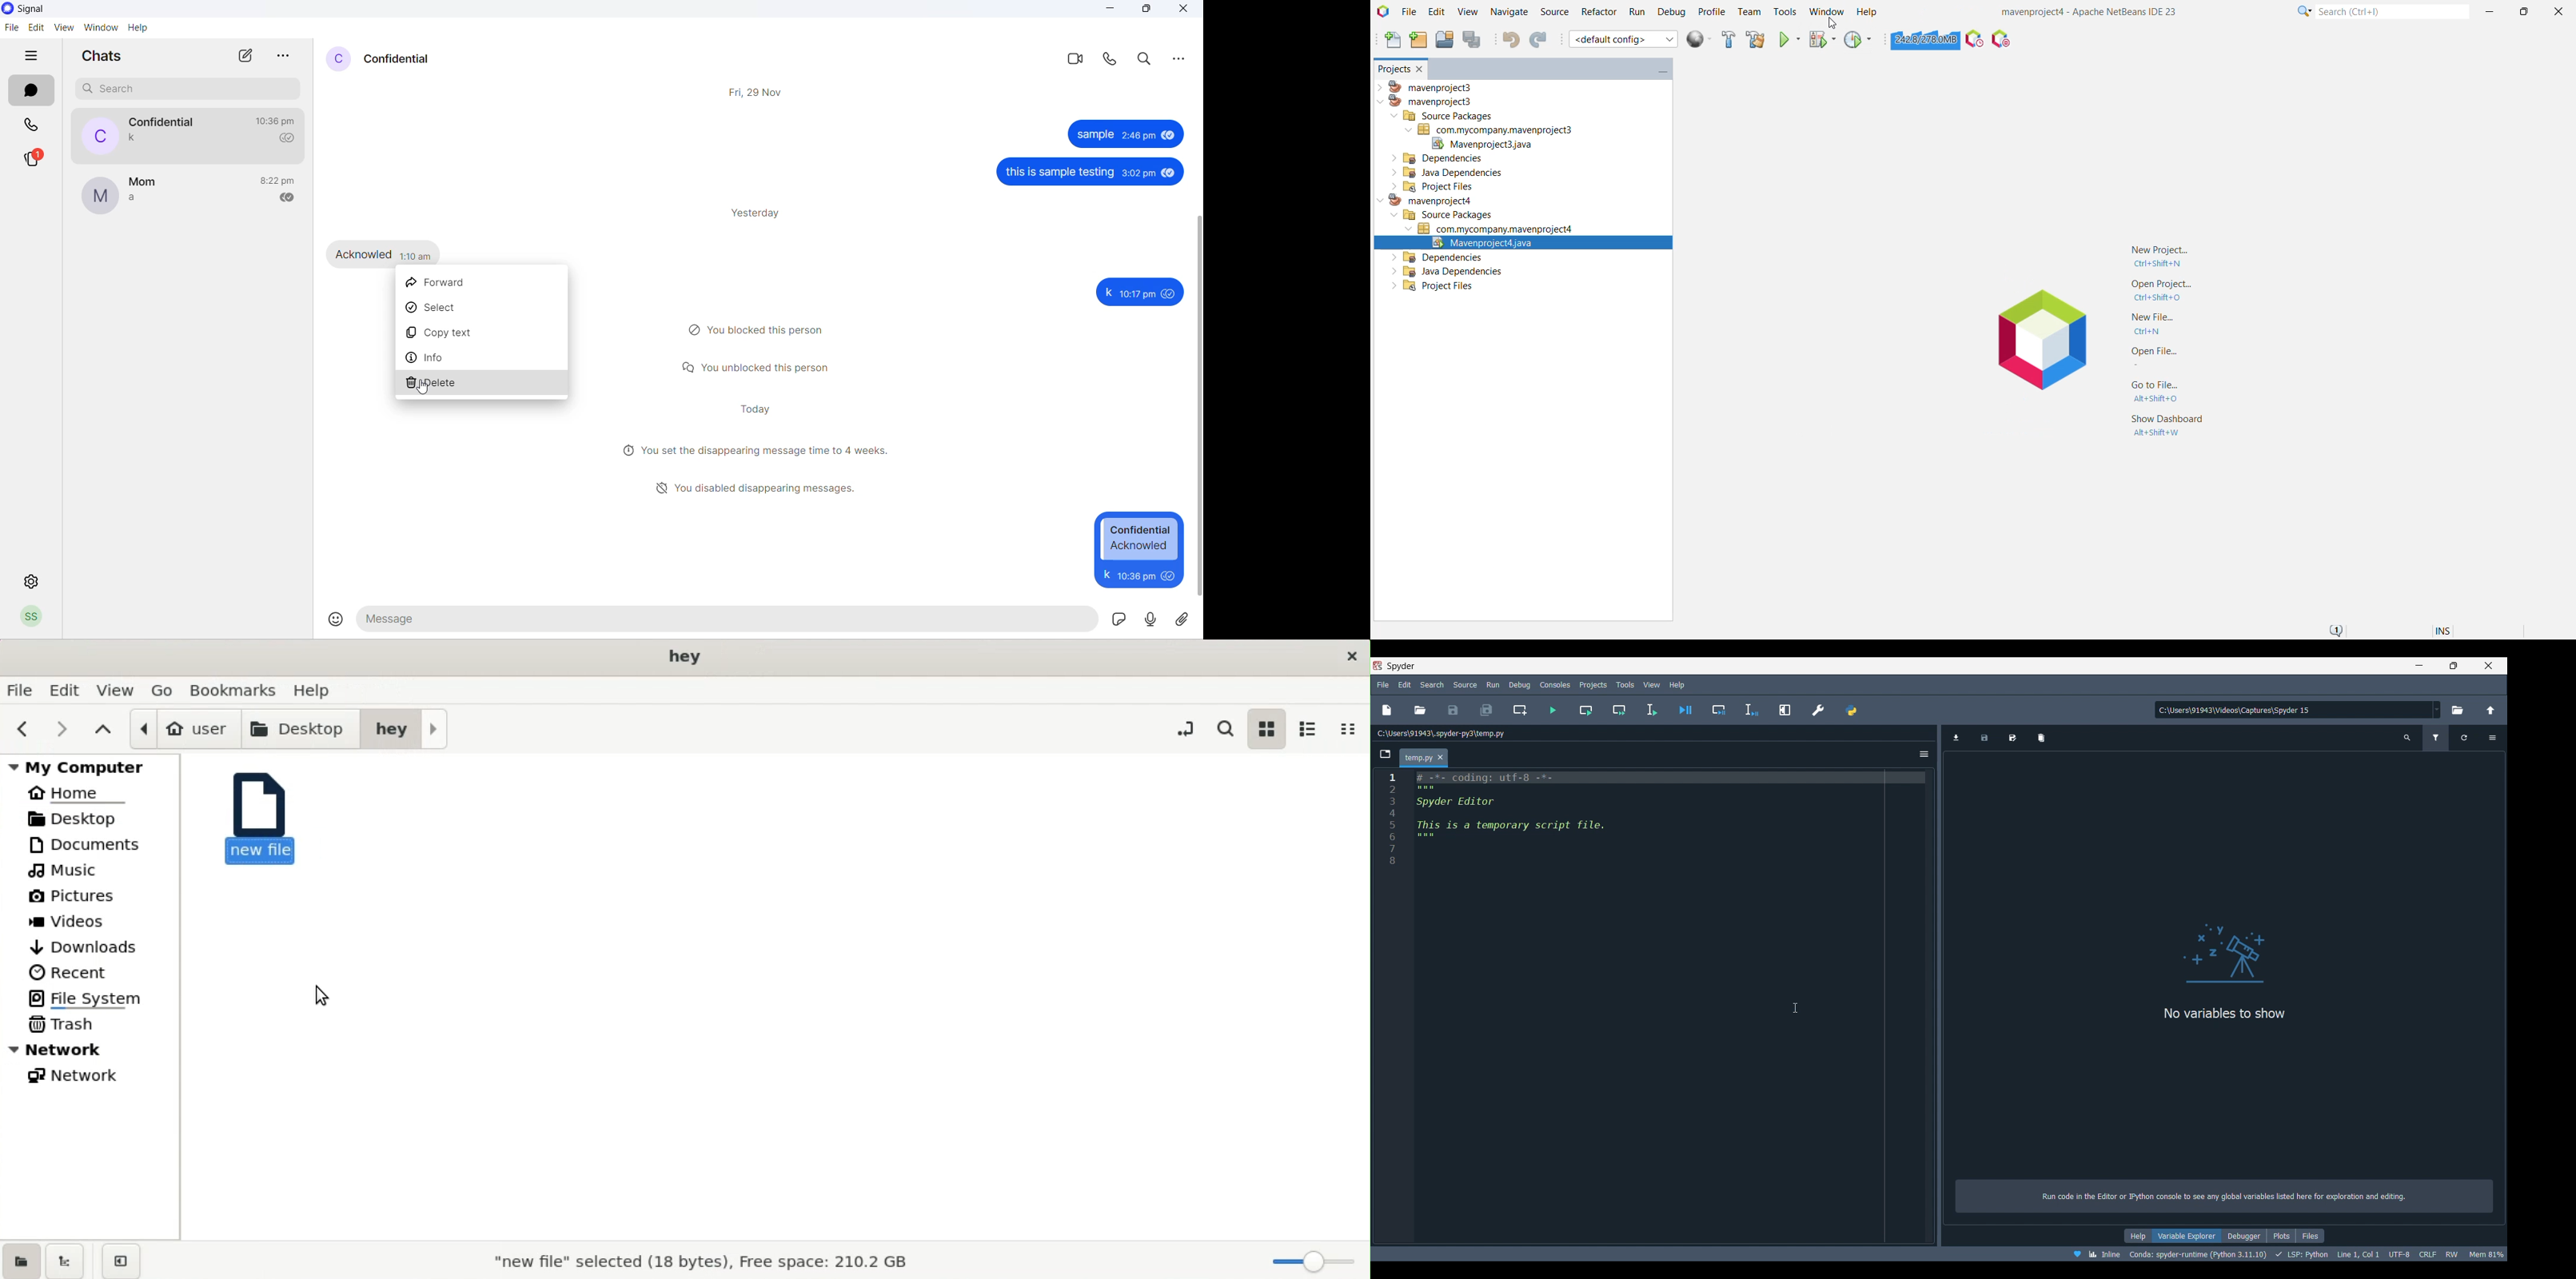 Image resolution: width=2576 pixels, height=1288 pixels. I want to click on Open file, so click(1421, 710).